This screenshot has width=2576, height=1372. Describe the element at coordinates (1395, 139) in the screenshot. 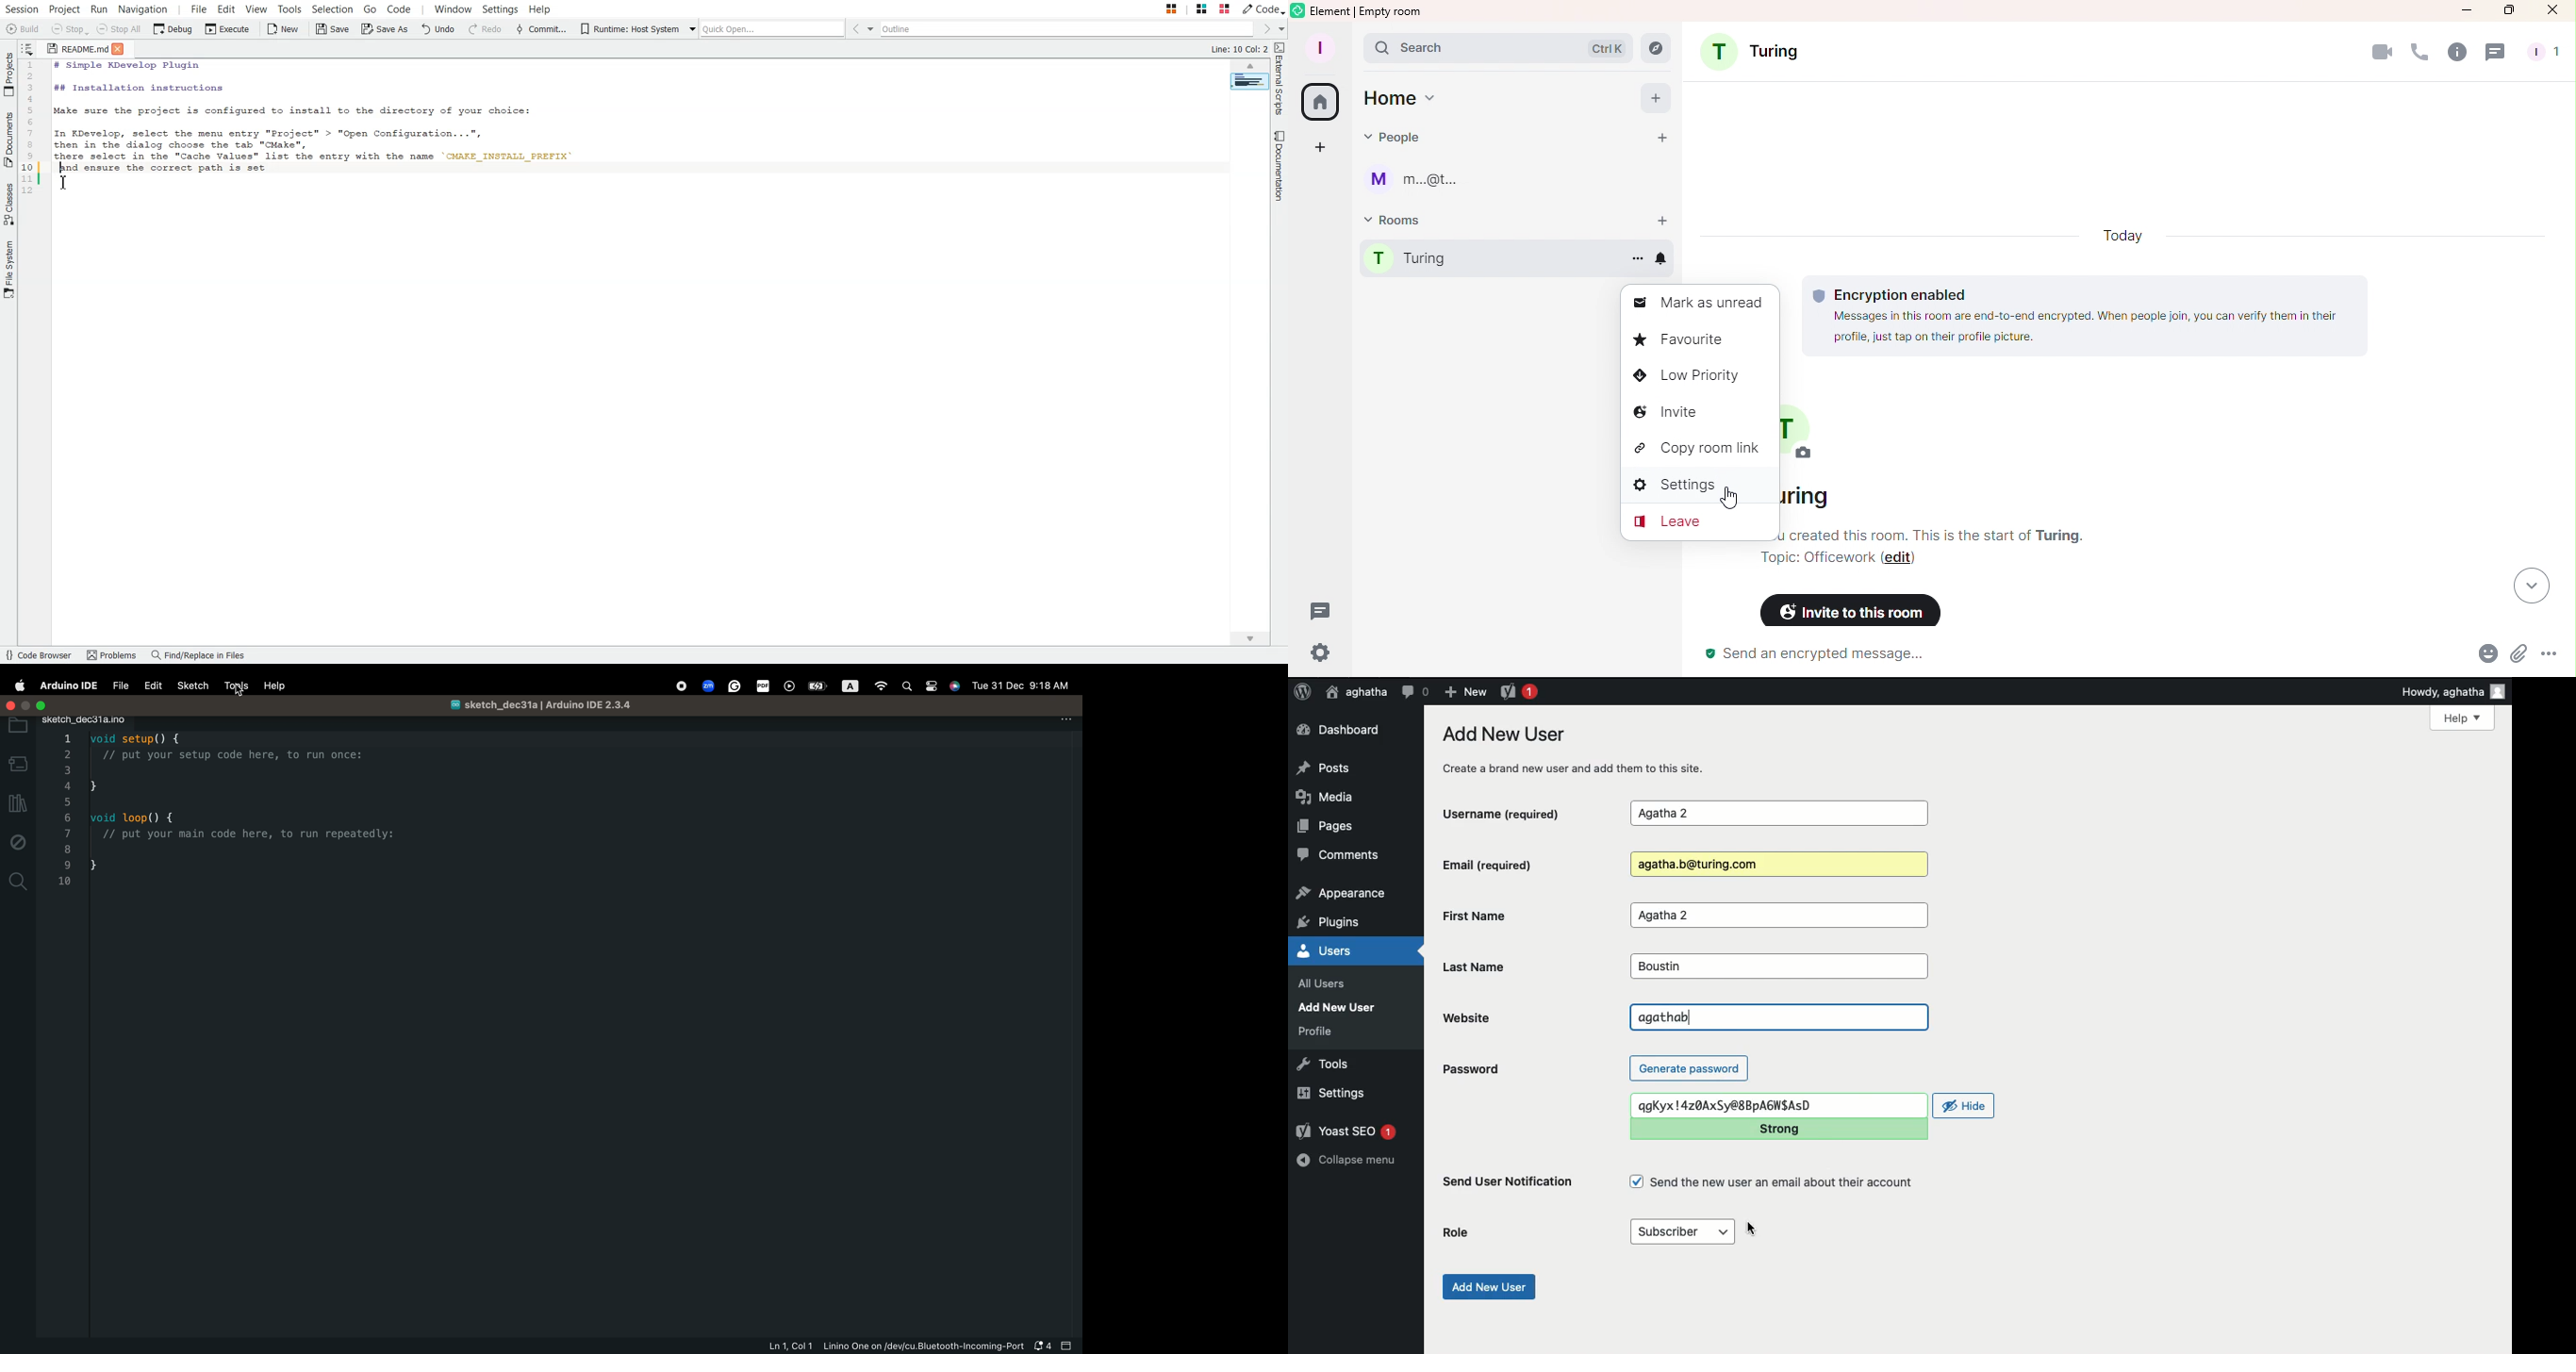

I see `People` at that location.